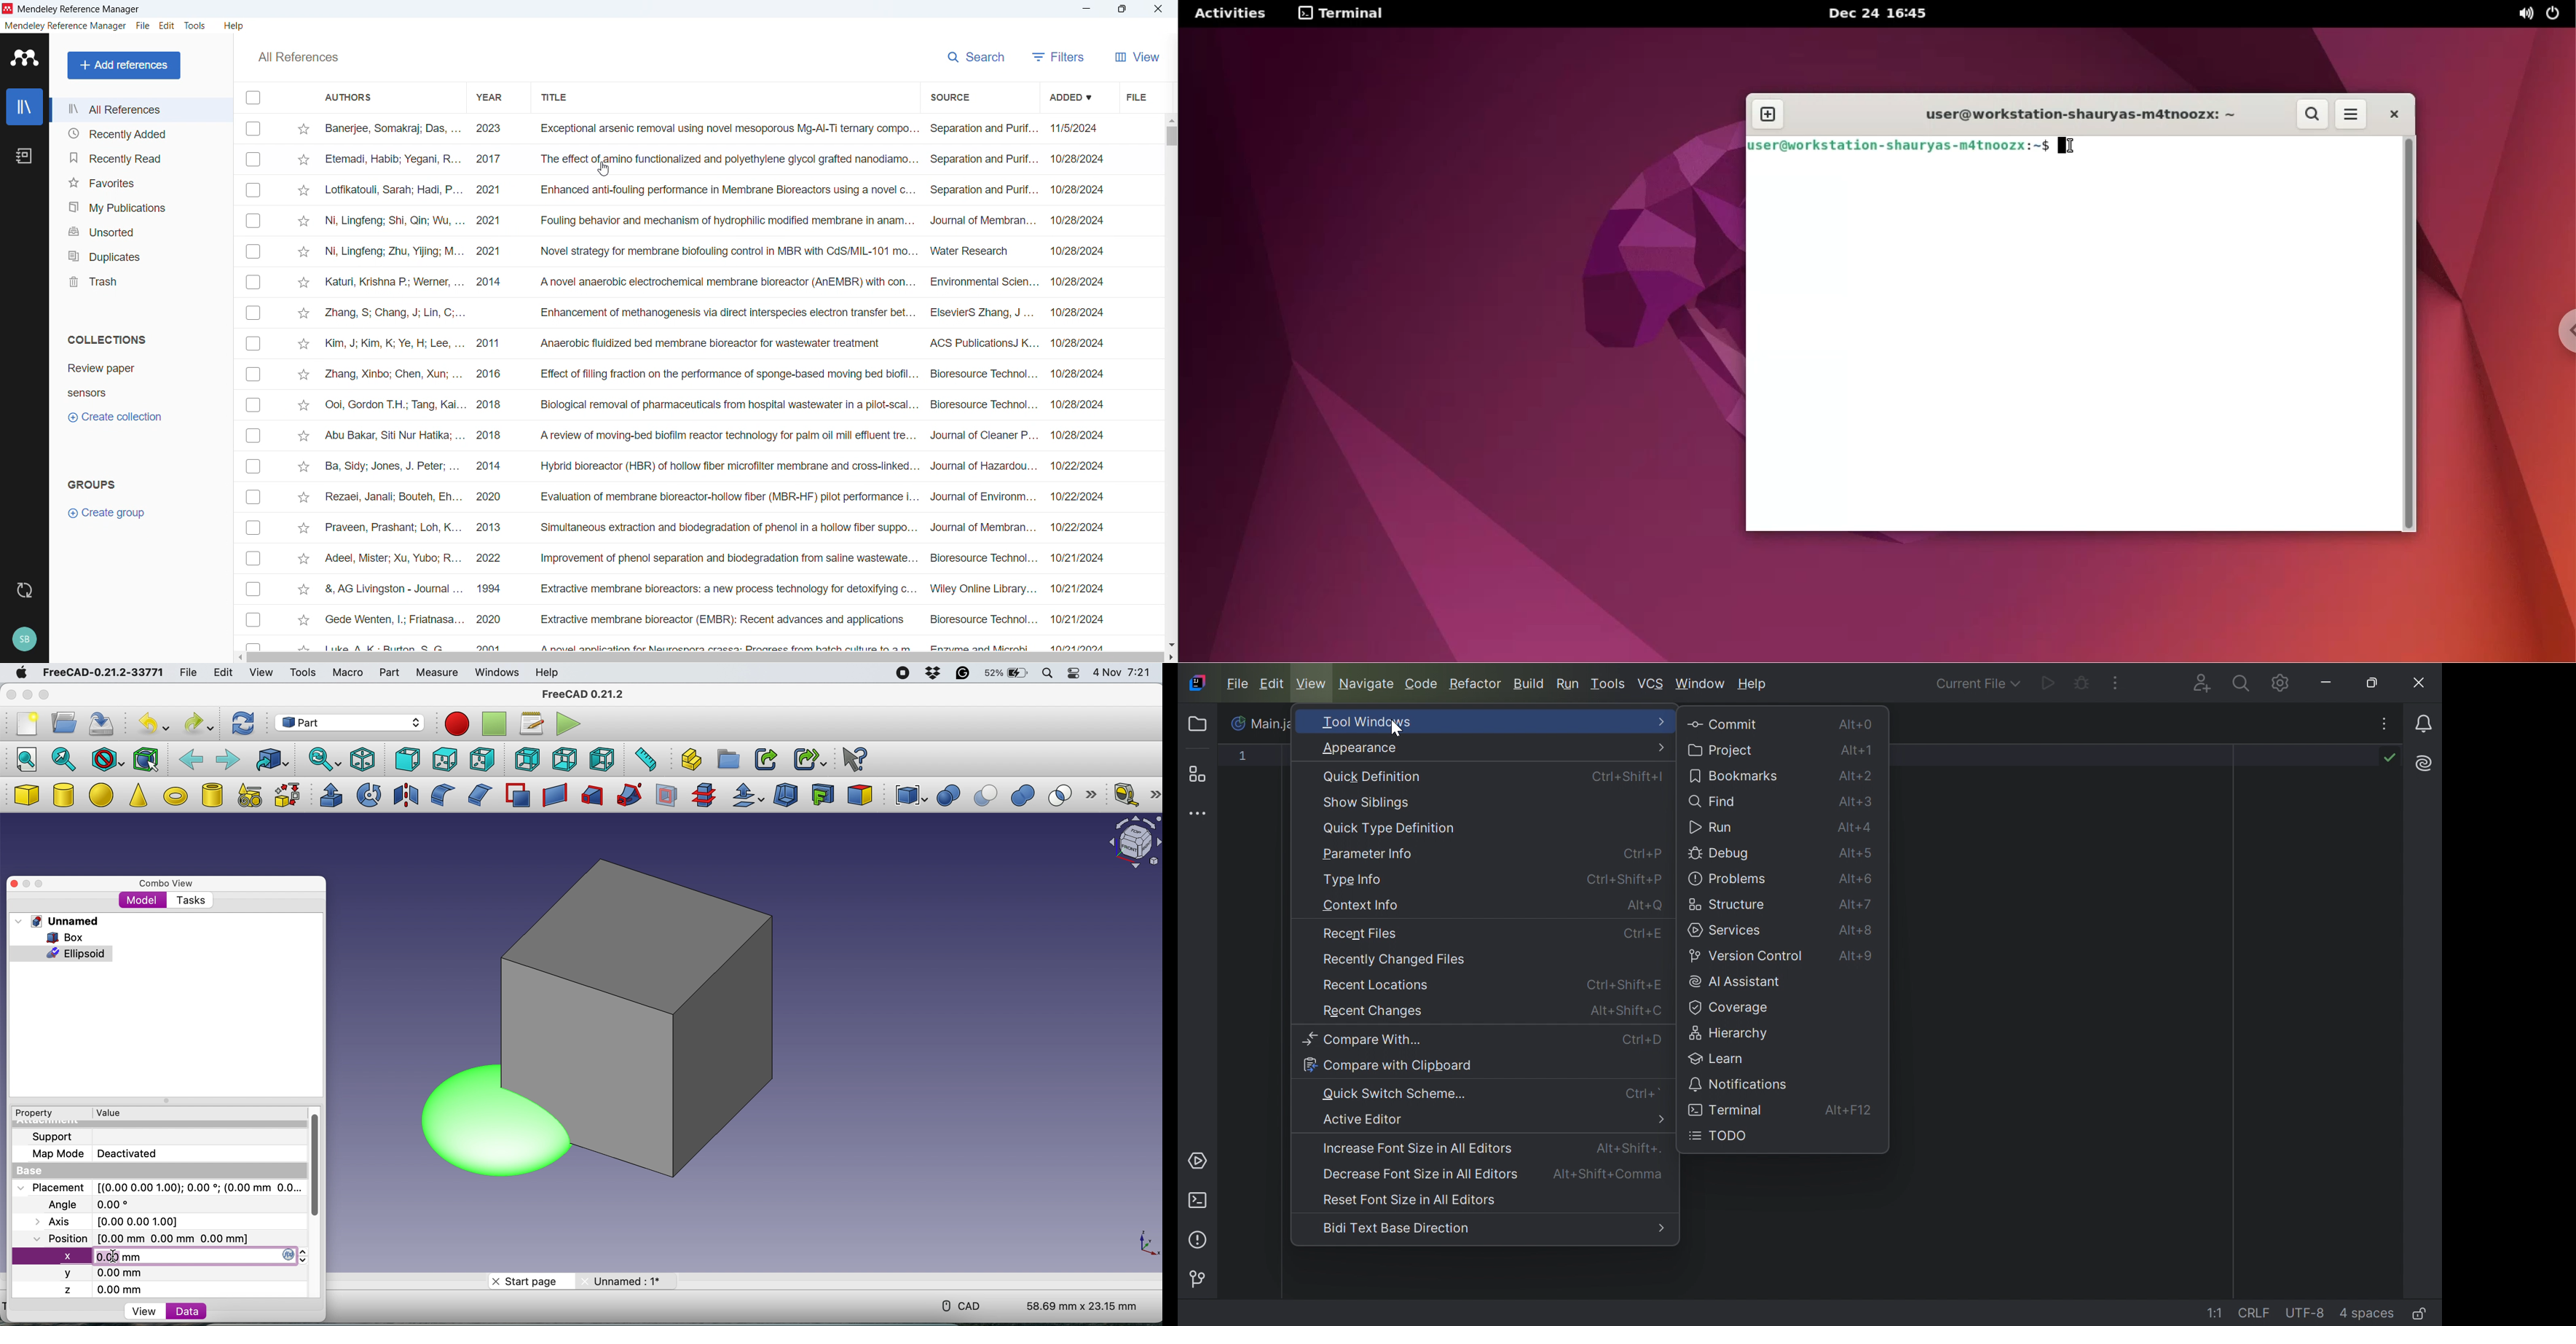 Image resolution: width=2576 pixels, height=1344 pixels. What do you see at coordinates (107, 339) in the screenshot?
I see `collections ` at bounding box center [107, 339].